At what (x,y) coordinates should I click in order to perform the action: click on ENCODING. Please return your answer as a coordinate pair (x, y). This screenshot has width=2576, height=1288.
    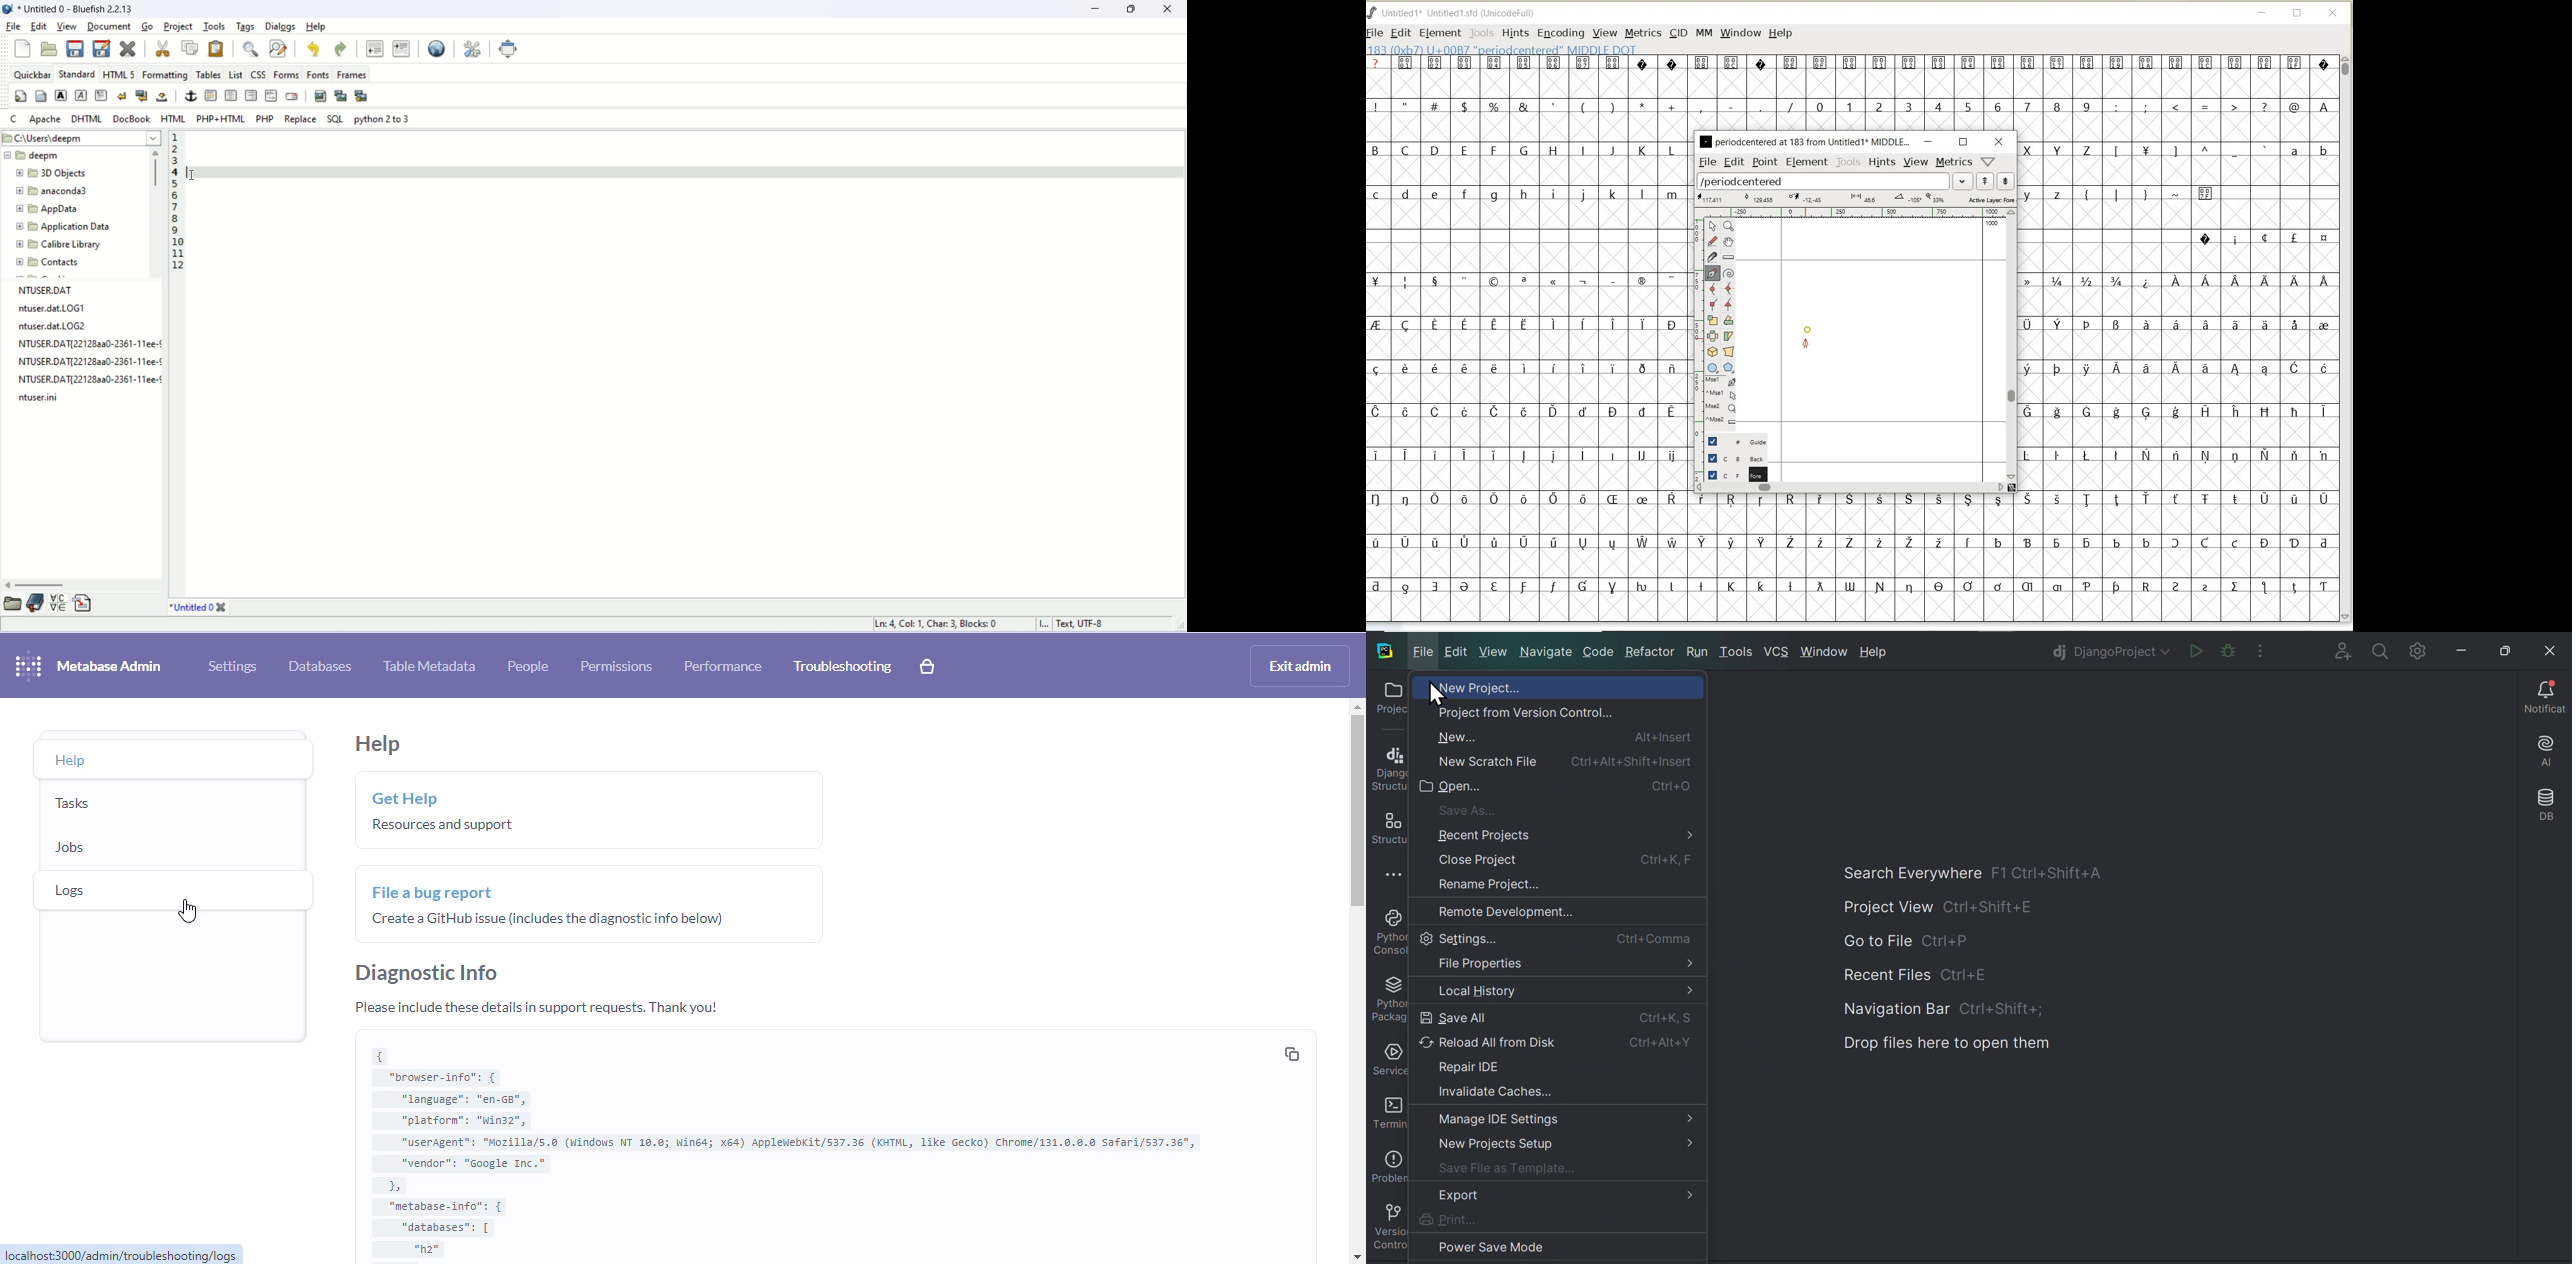
    Looking at the image, I should click on (1561, 34).